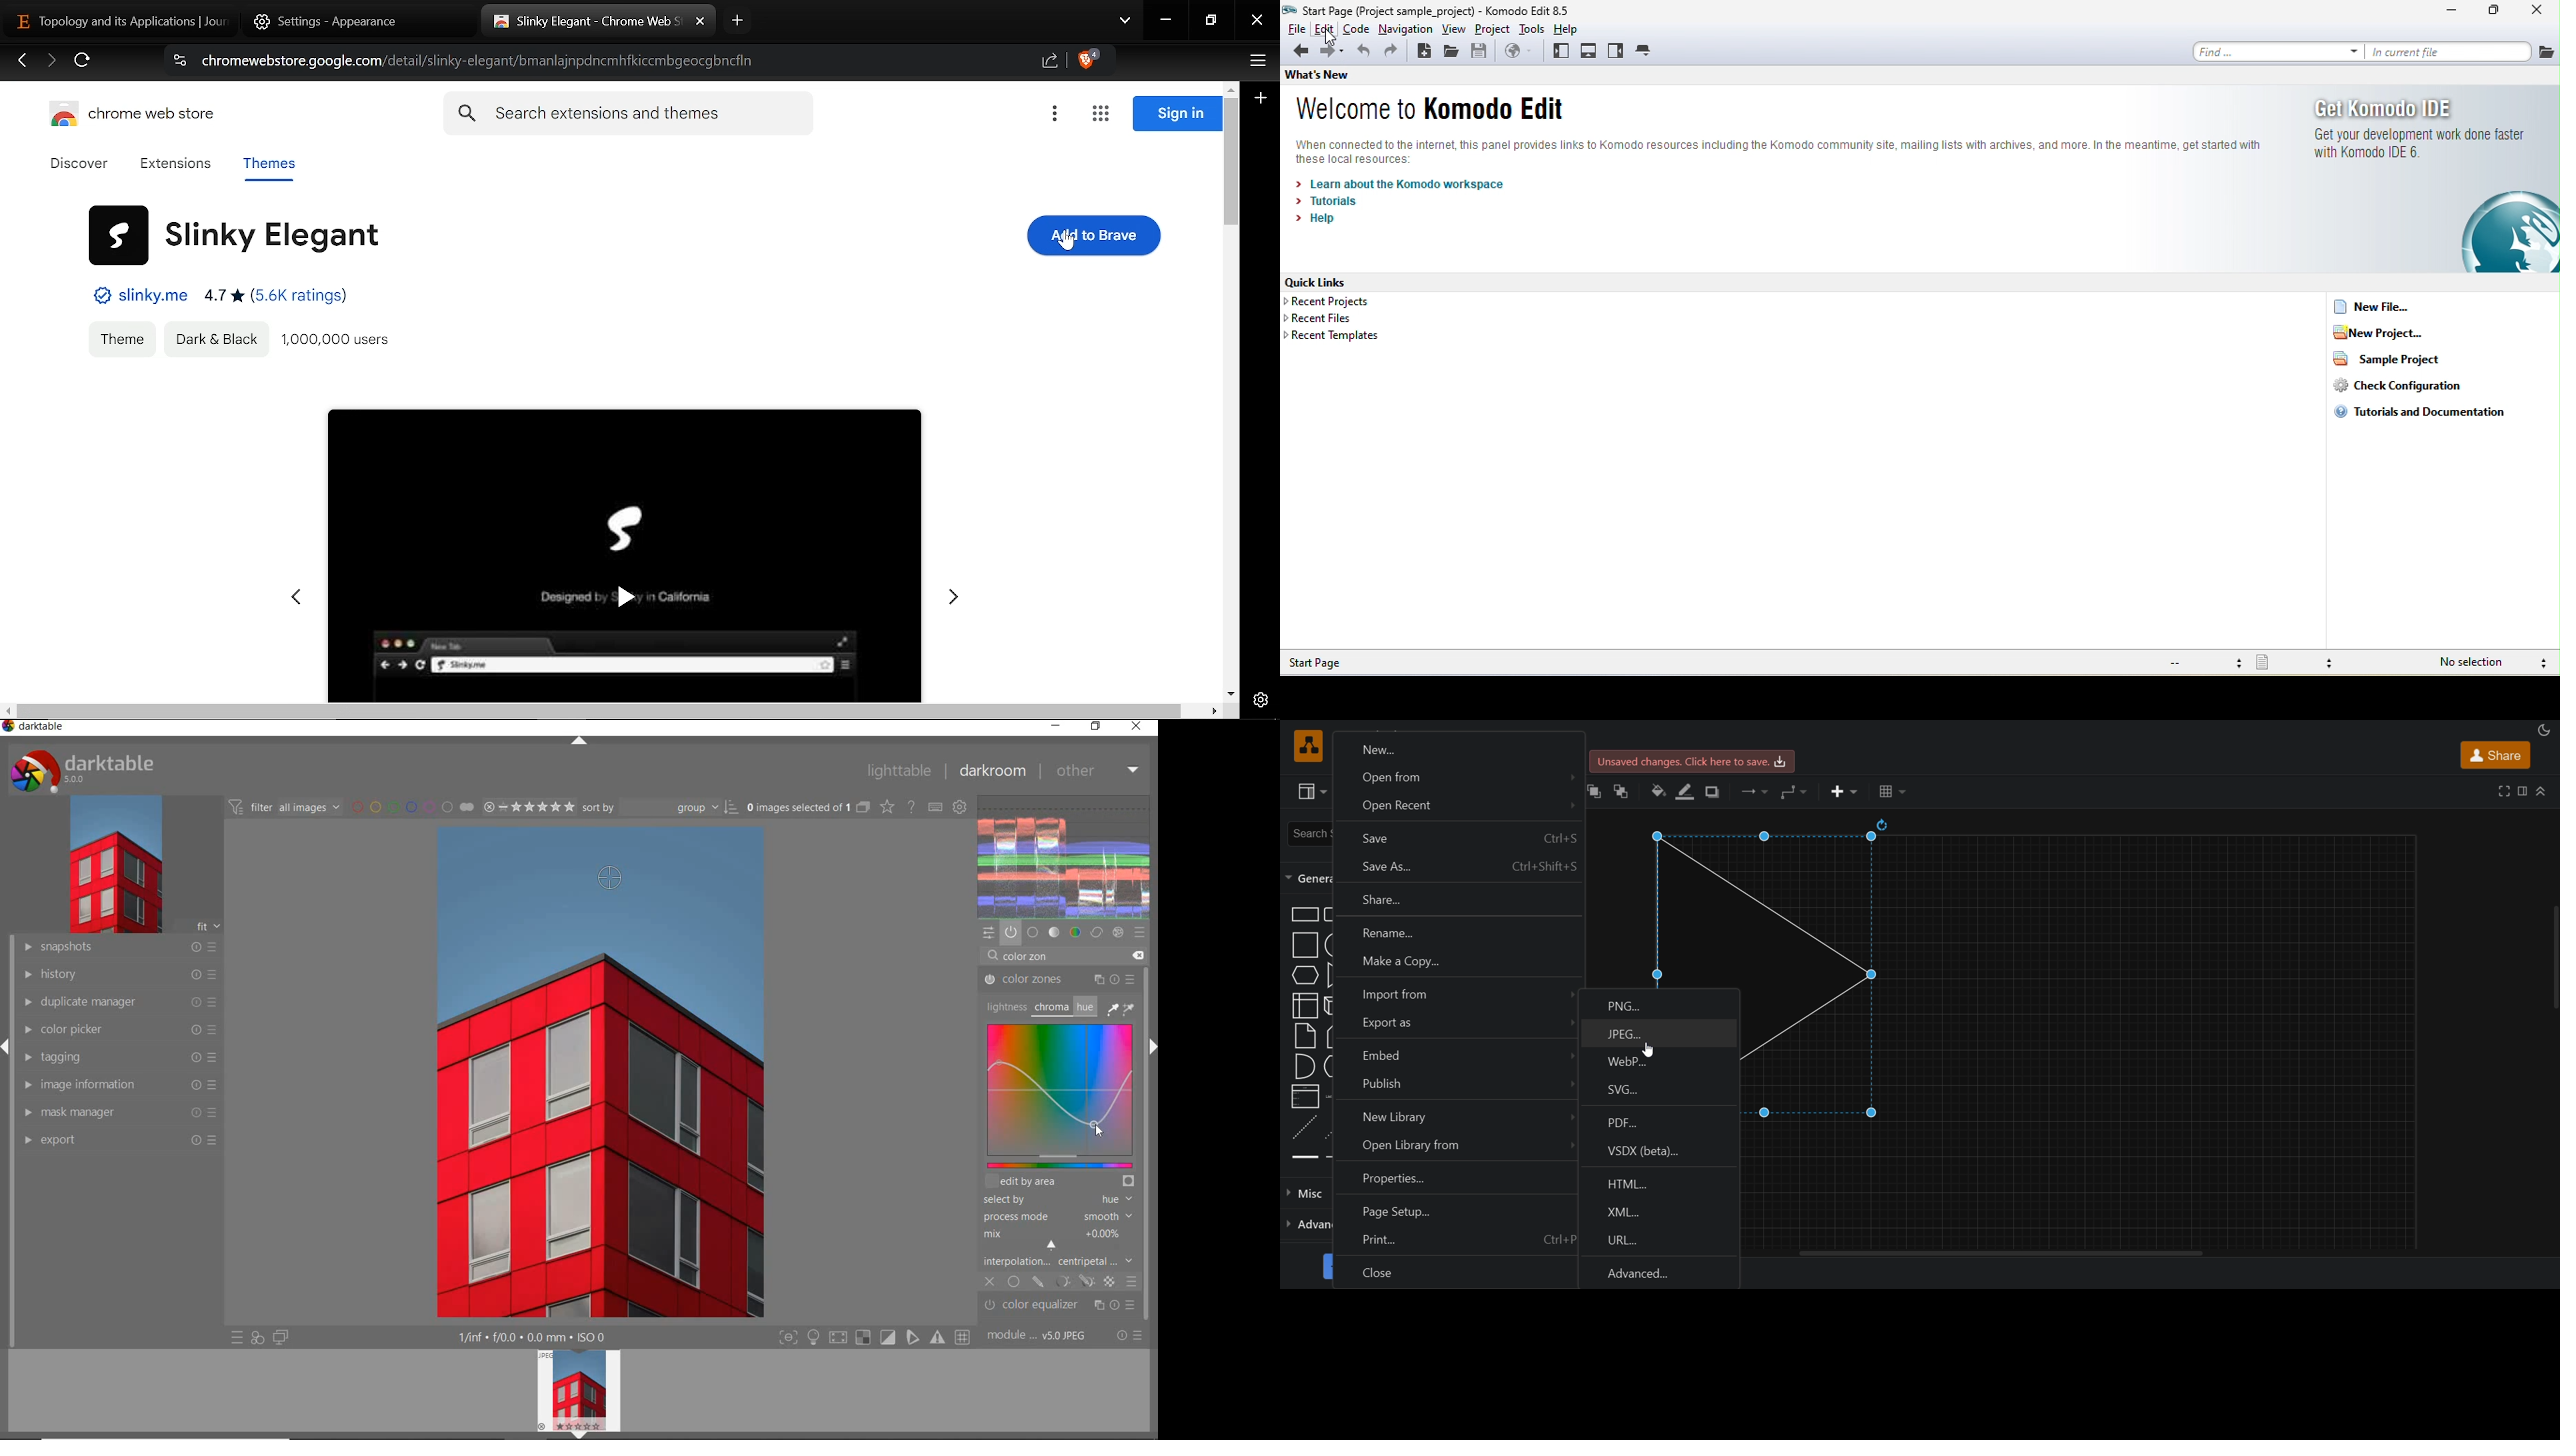  Describe the element at coordinates (1406, 28) in the screenshot. I see `navigation` at that location.